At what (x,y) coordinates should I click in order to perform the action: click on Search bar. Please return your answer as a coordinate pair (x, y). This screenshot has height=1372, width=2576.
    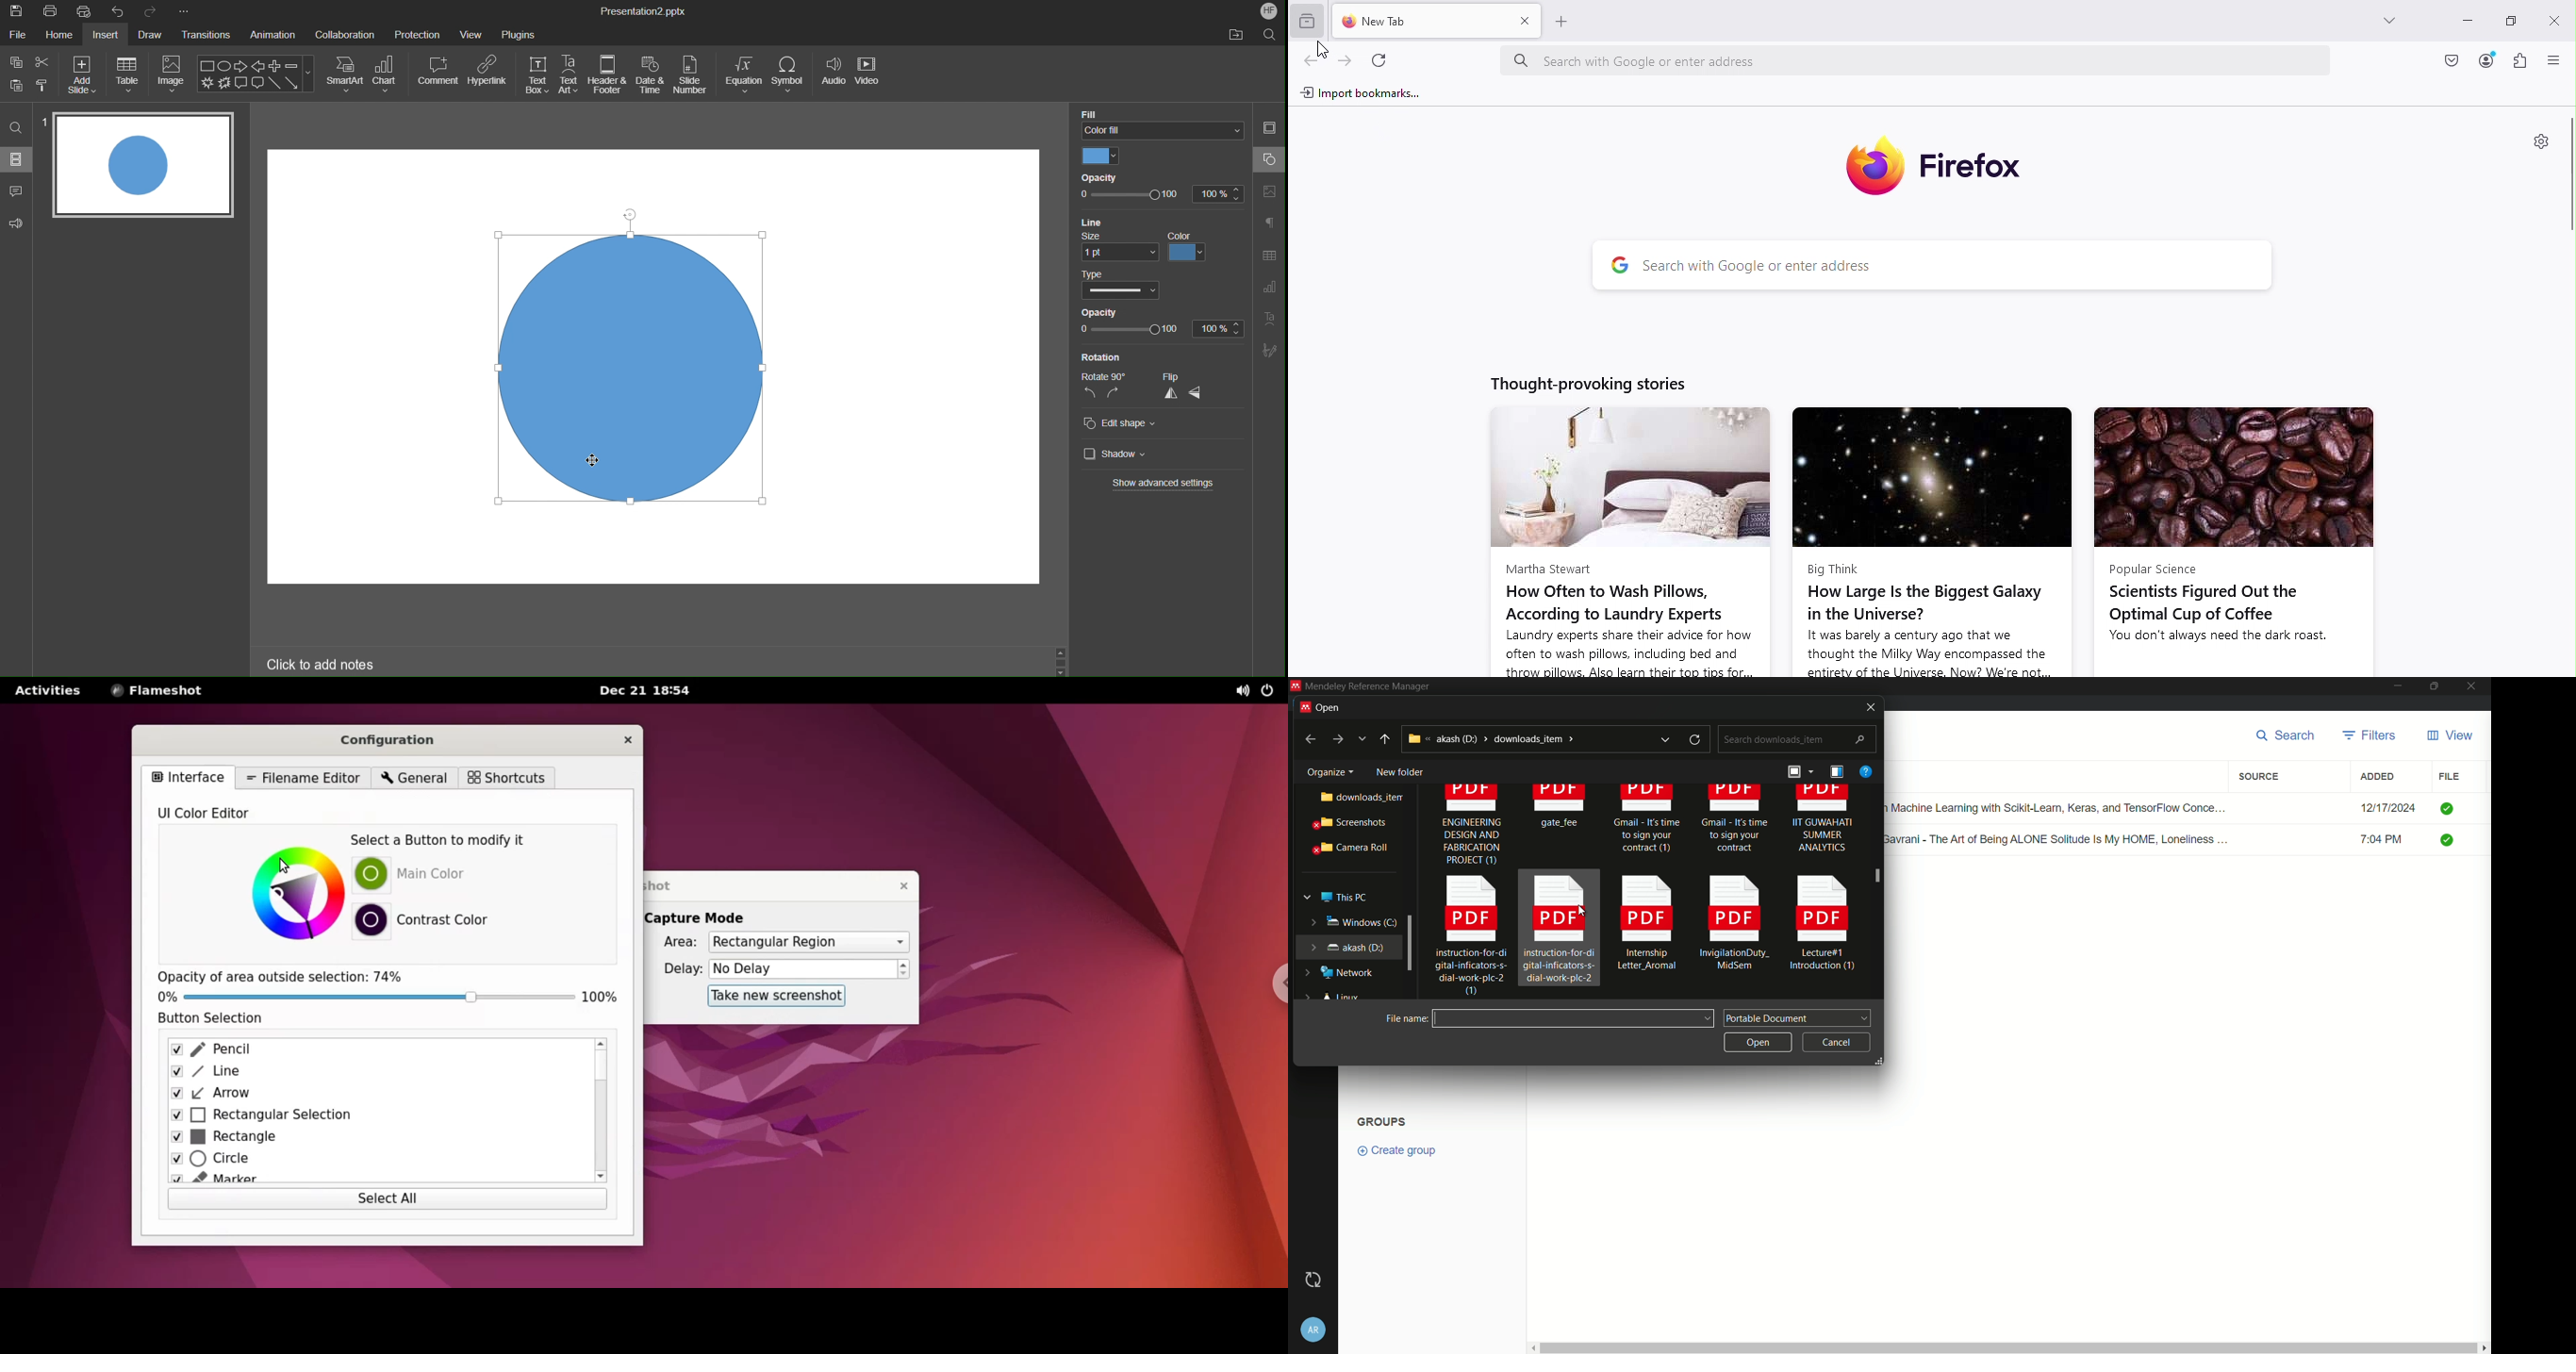
    Looking at the image, I should click on (1953, 265).